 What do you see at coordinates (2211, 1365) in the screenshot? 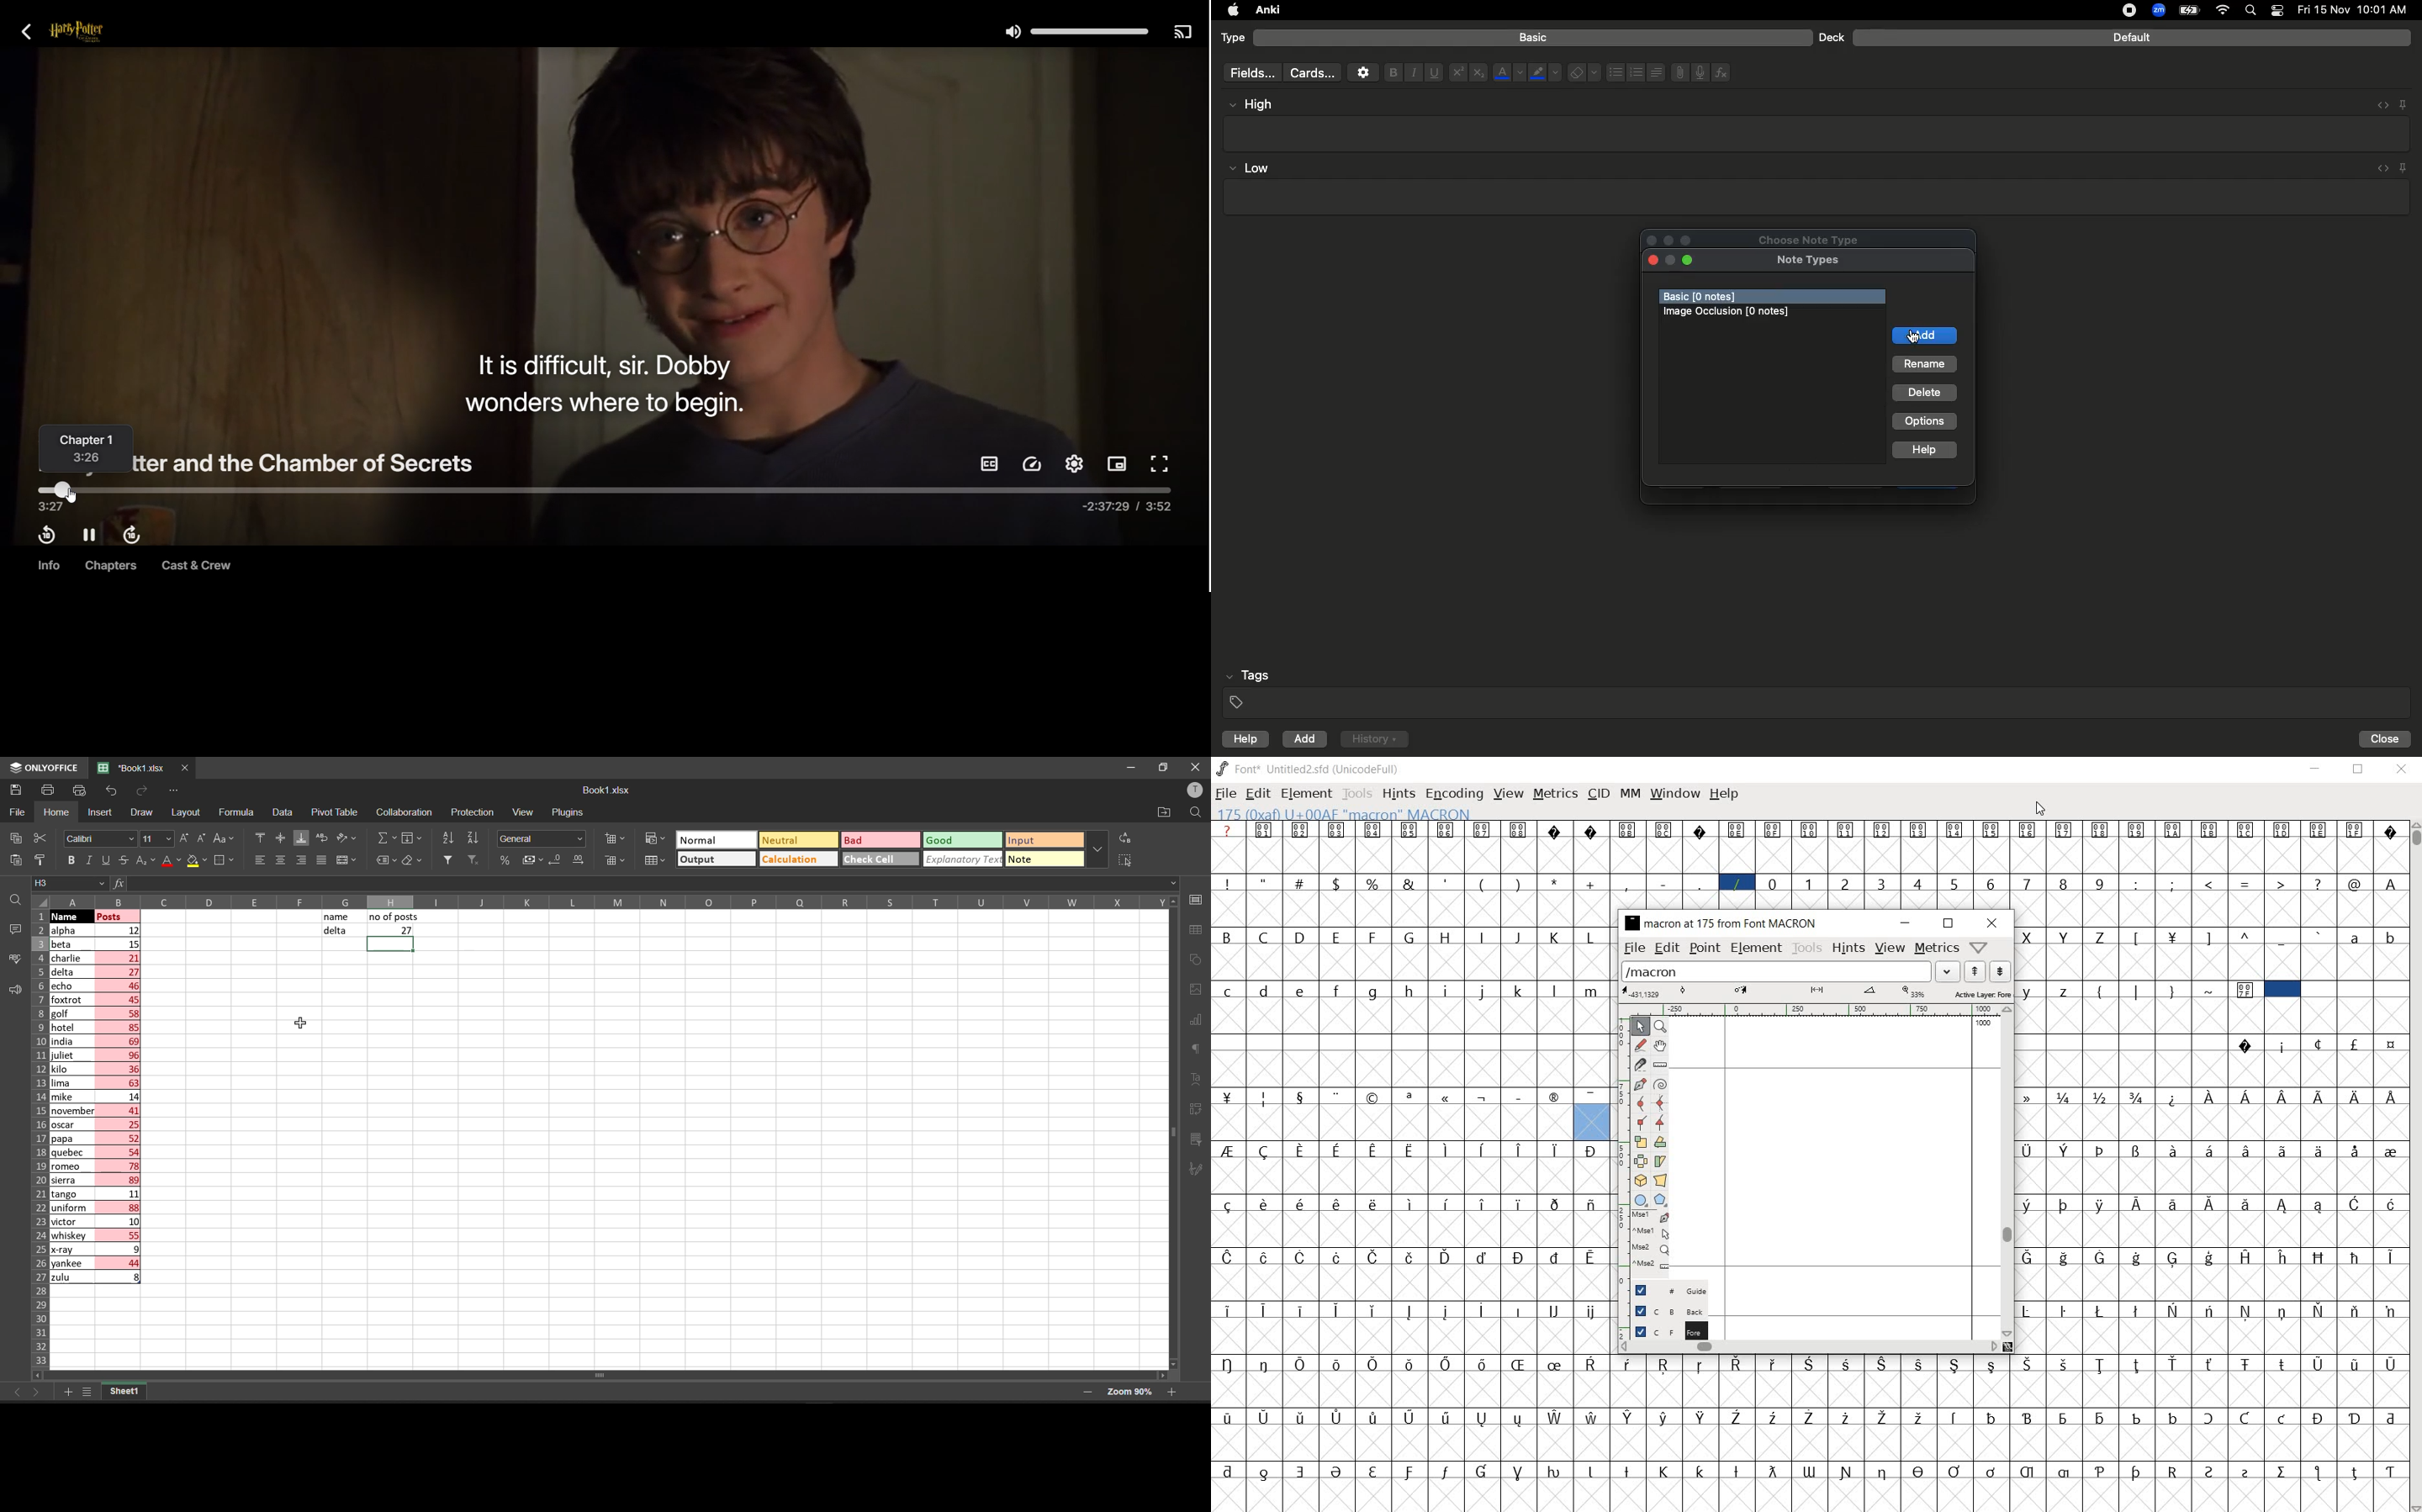
I see `Symbol` at bounding box center [2211, 1365].